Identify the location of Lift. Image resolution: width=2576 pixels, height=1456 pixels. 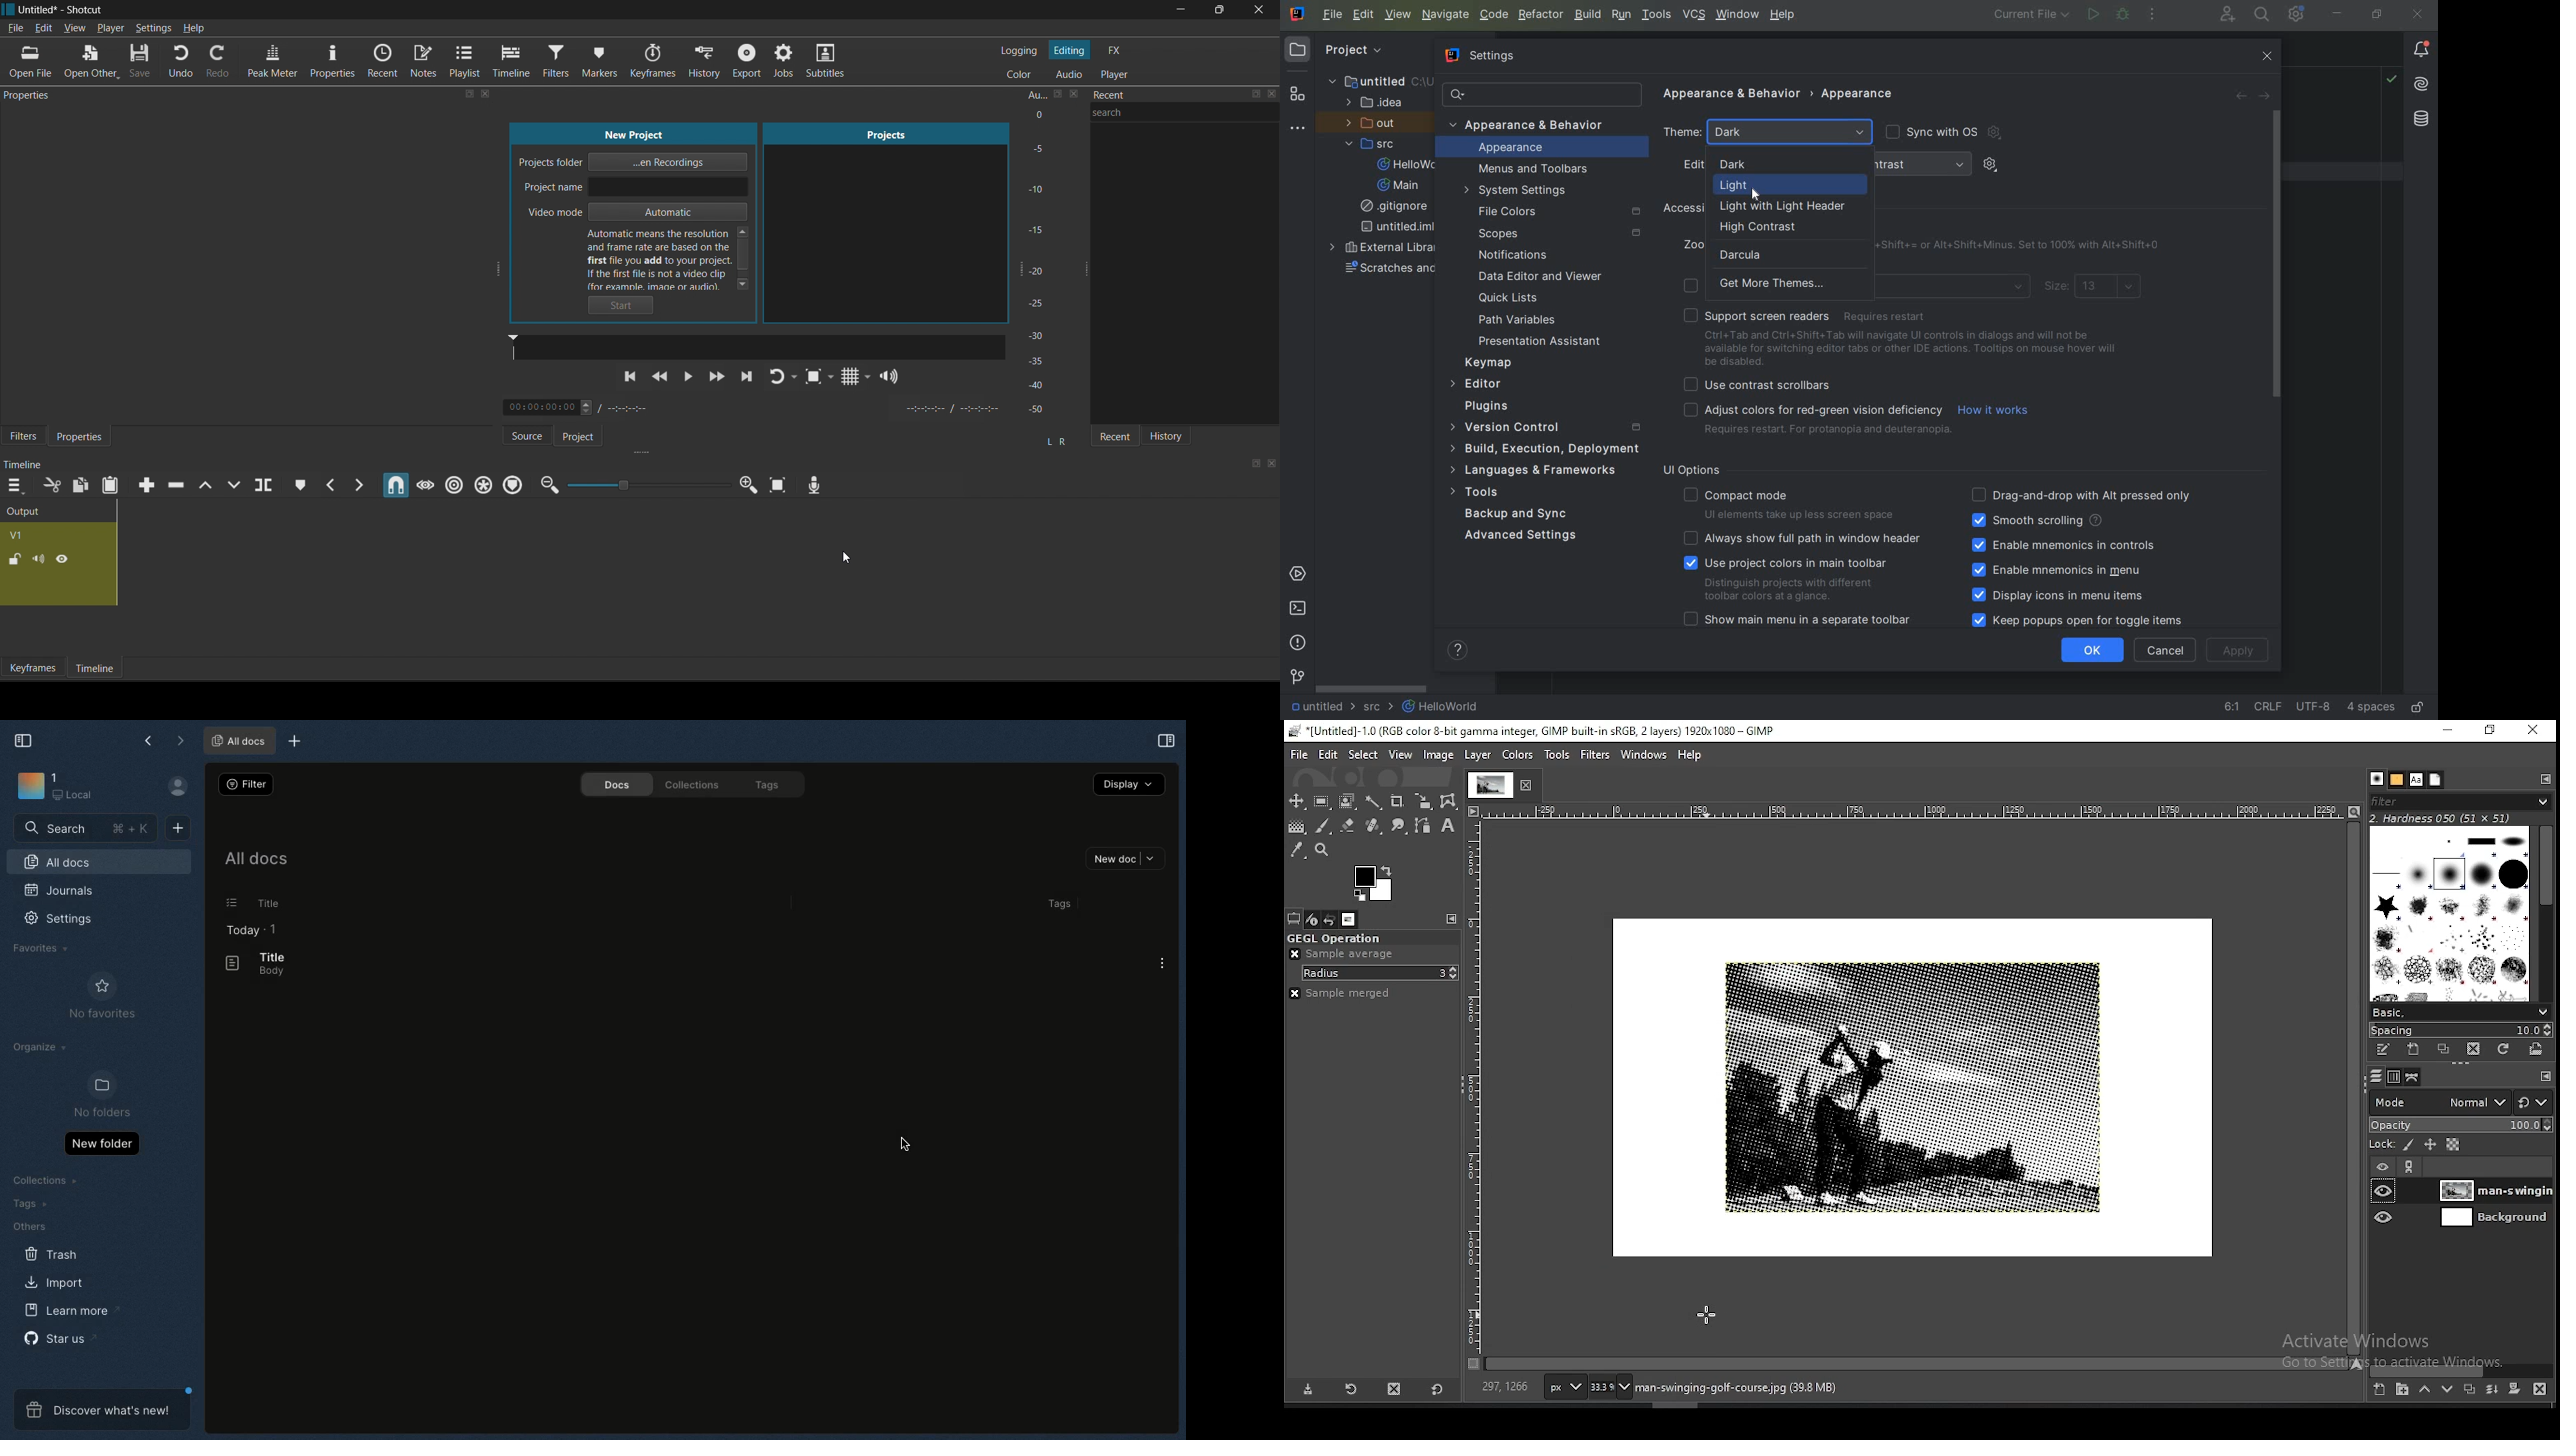
(209, 484).